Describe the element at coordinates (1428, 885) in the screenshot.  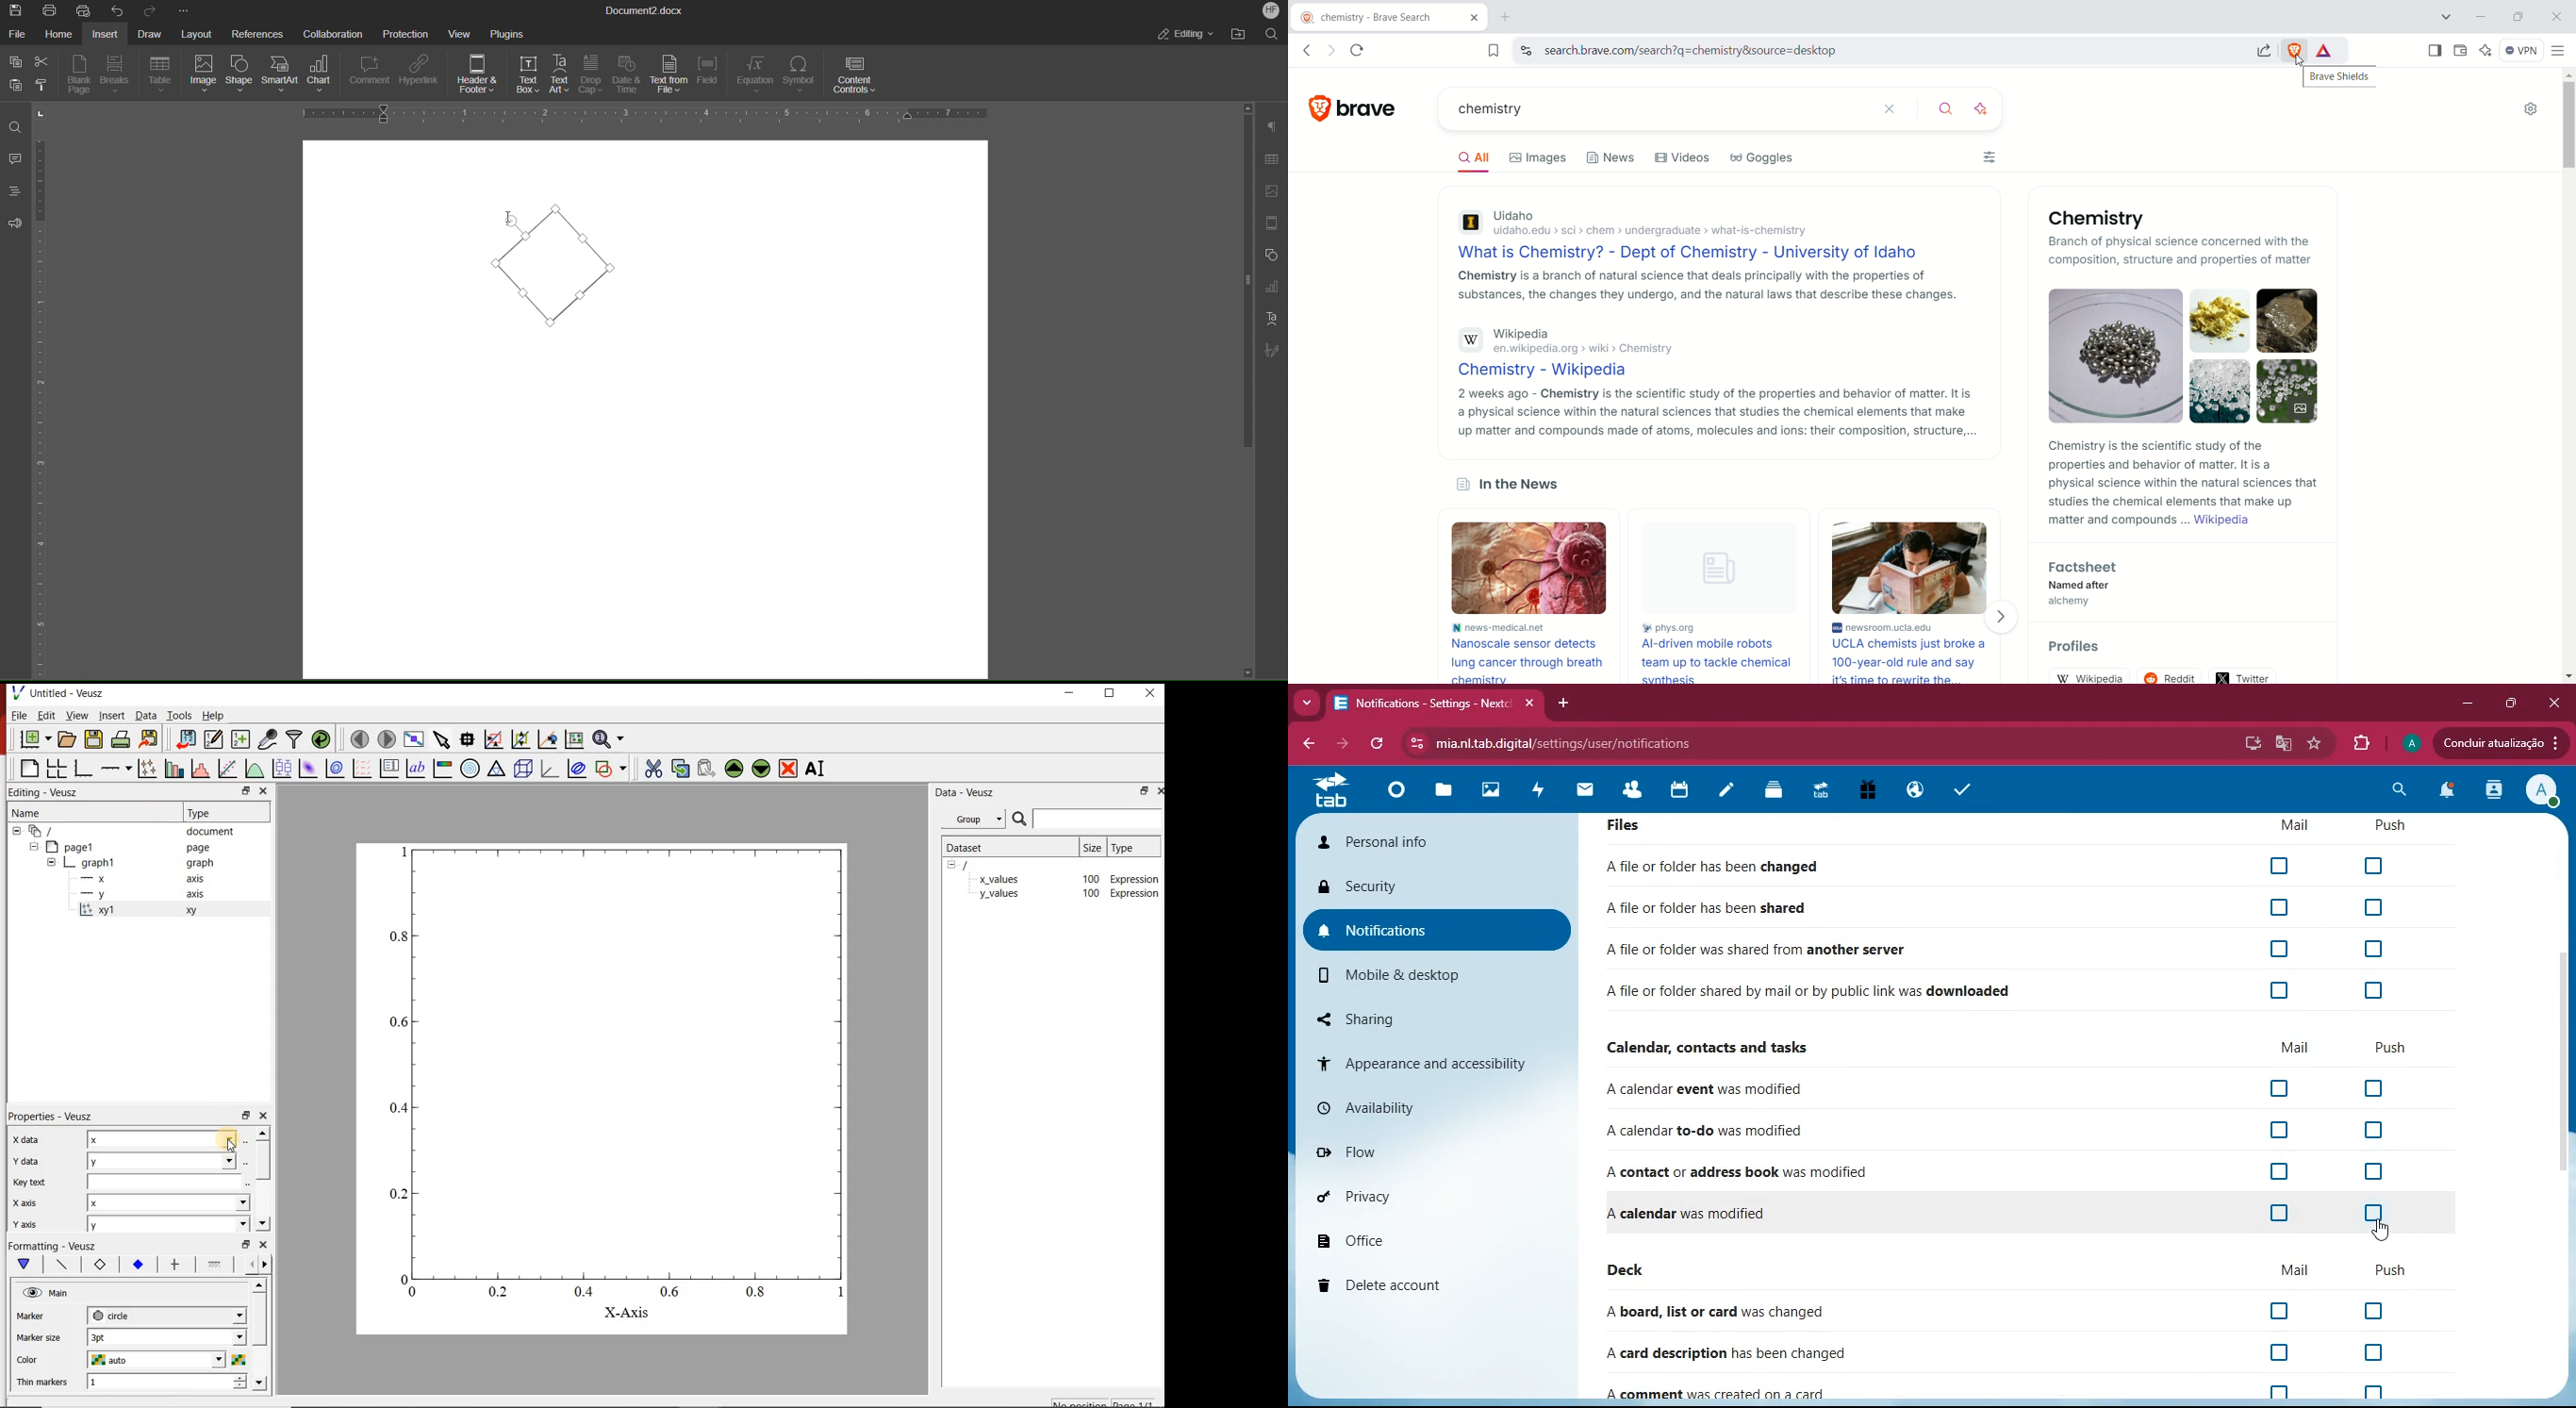
I see `security` at that location.